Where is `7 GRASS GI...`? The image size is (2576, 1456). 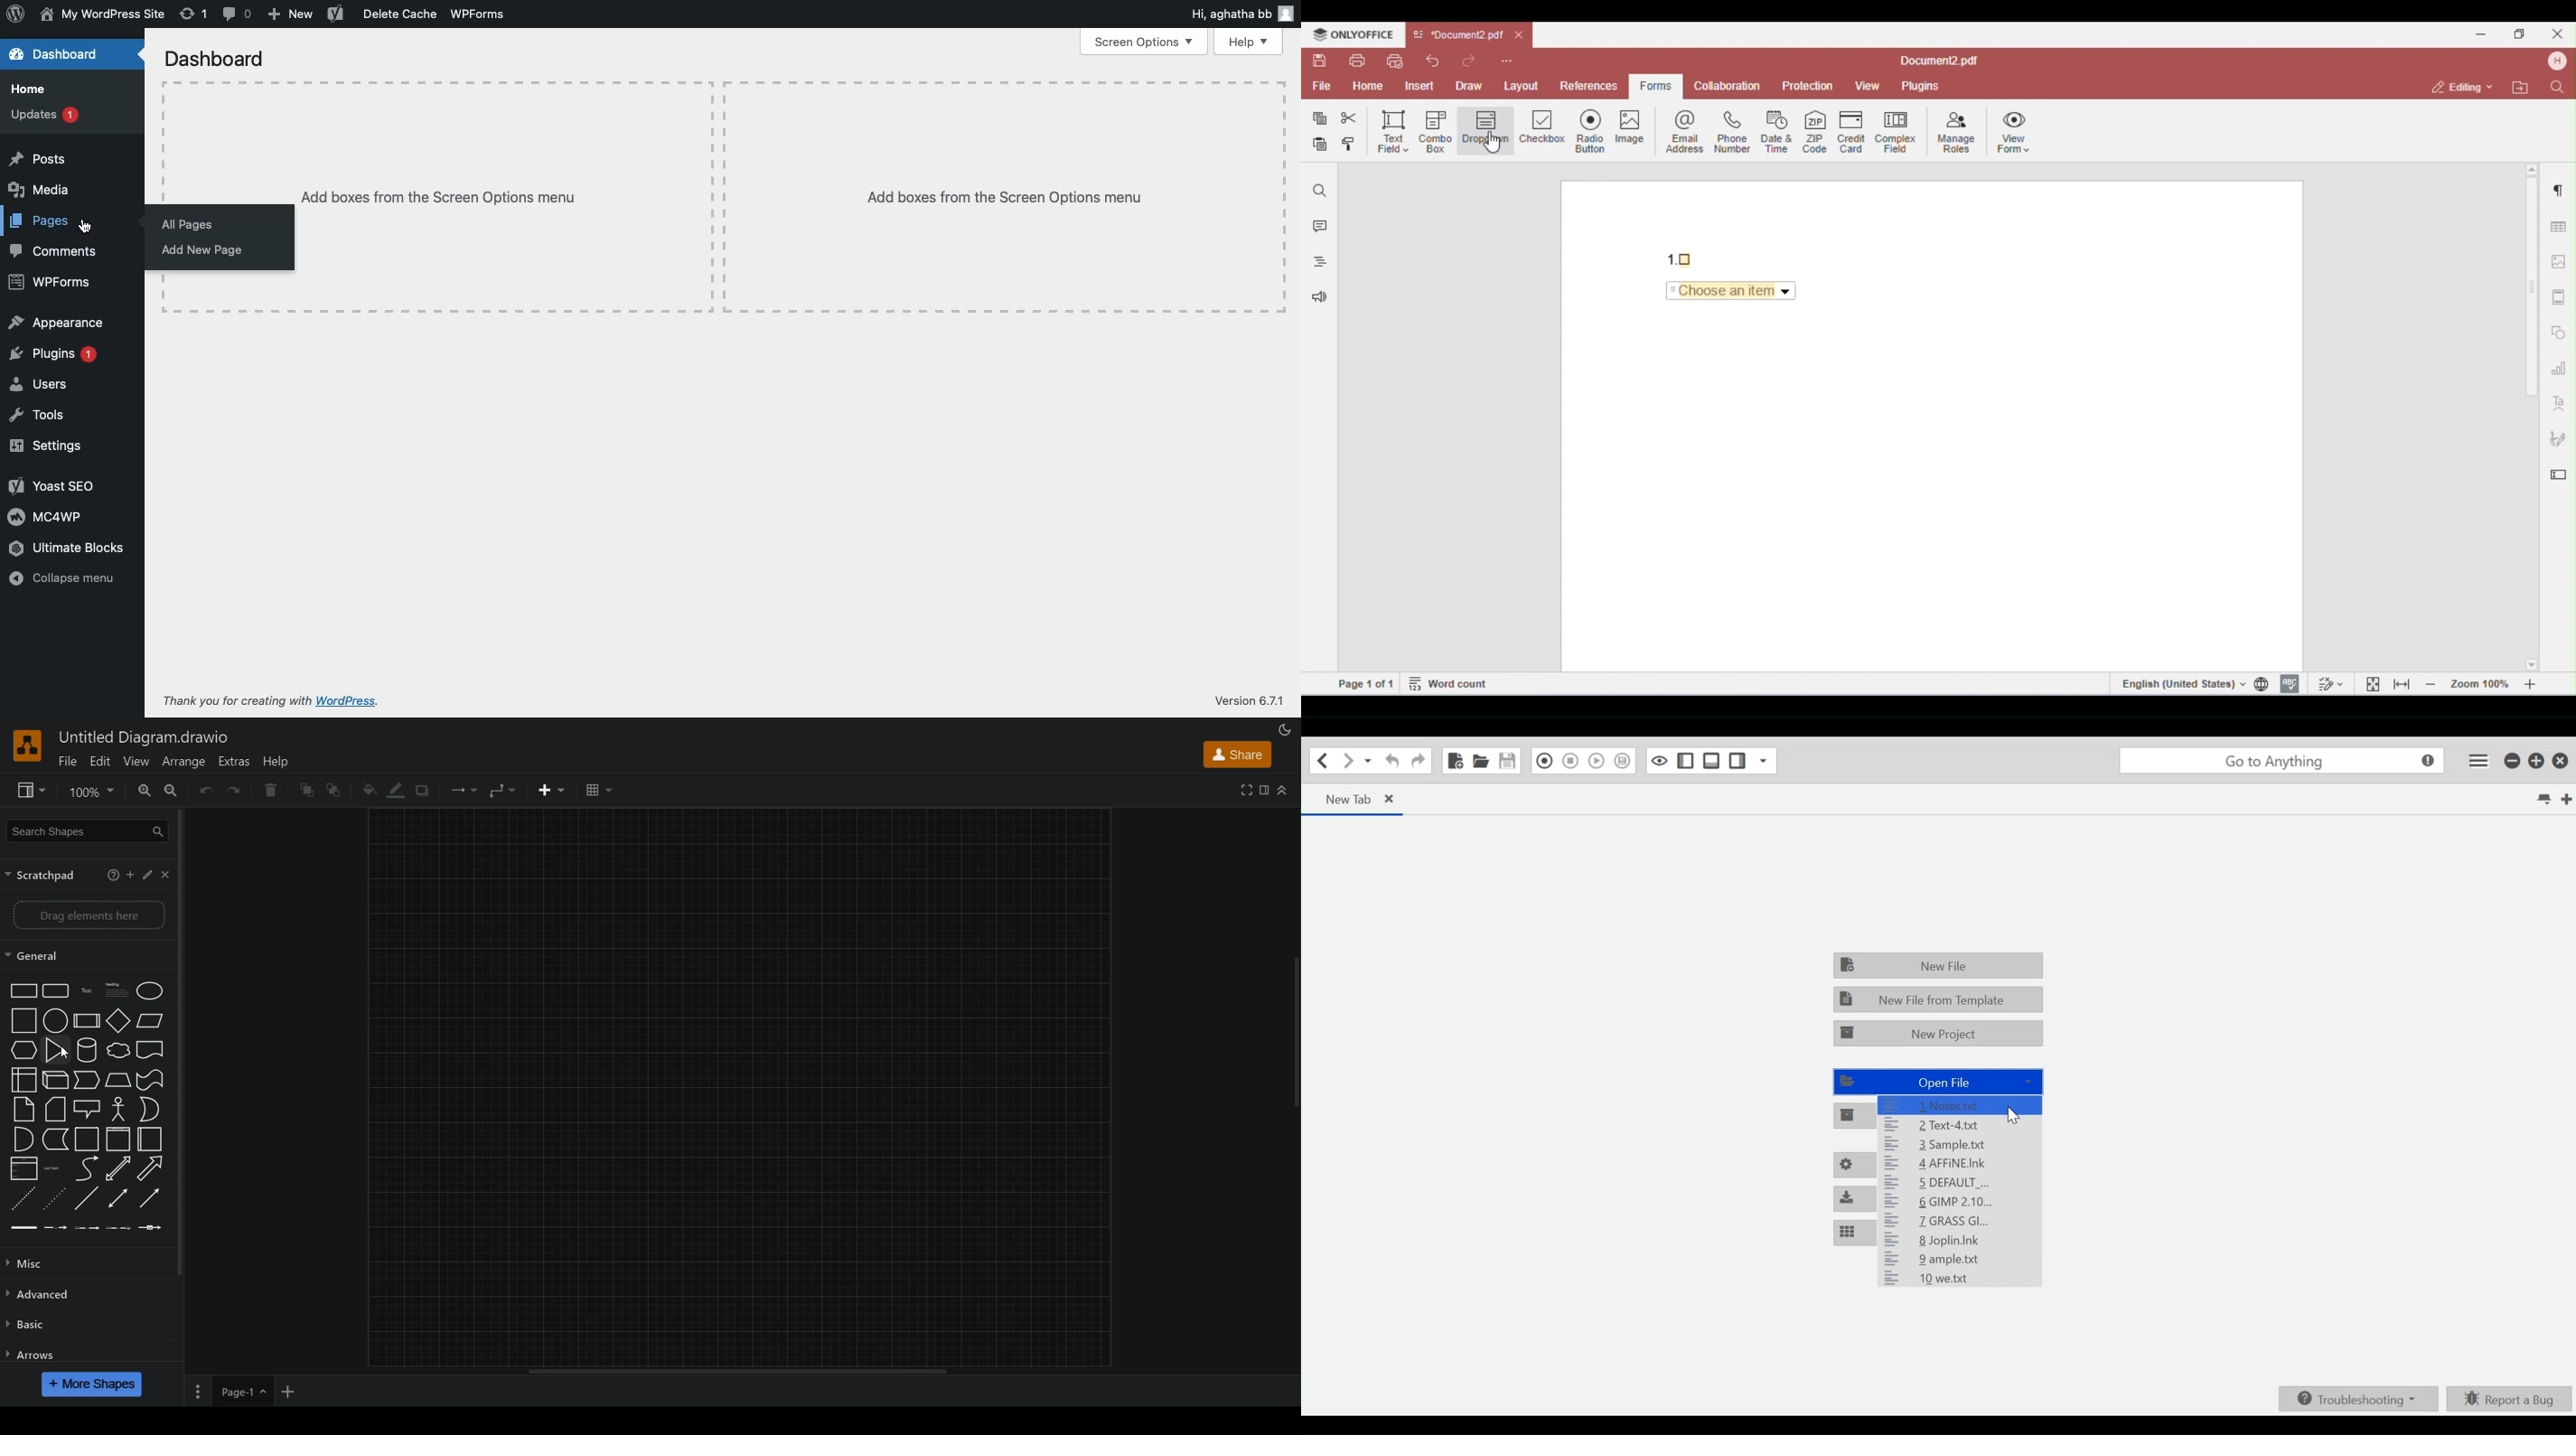
7 GRASS GI... is located at coordinates (1960, 1220).